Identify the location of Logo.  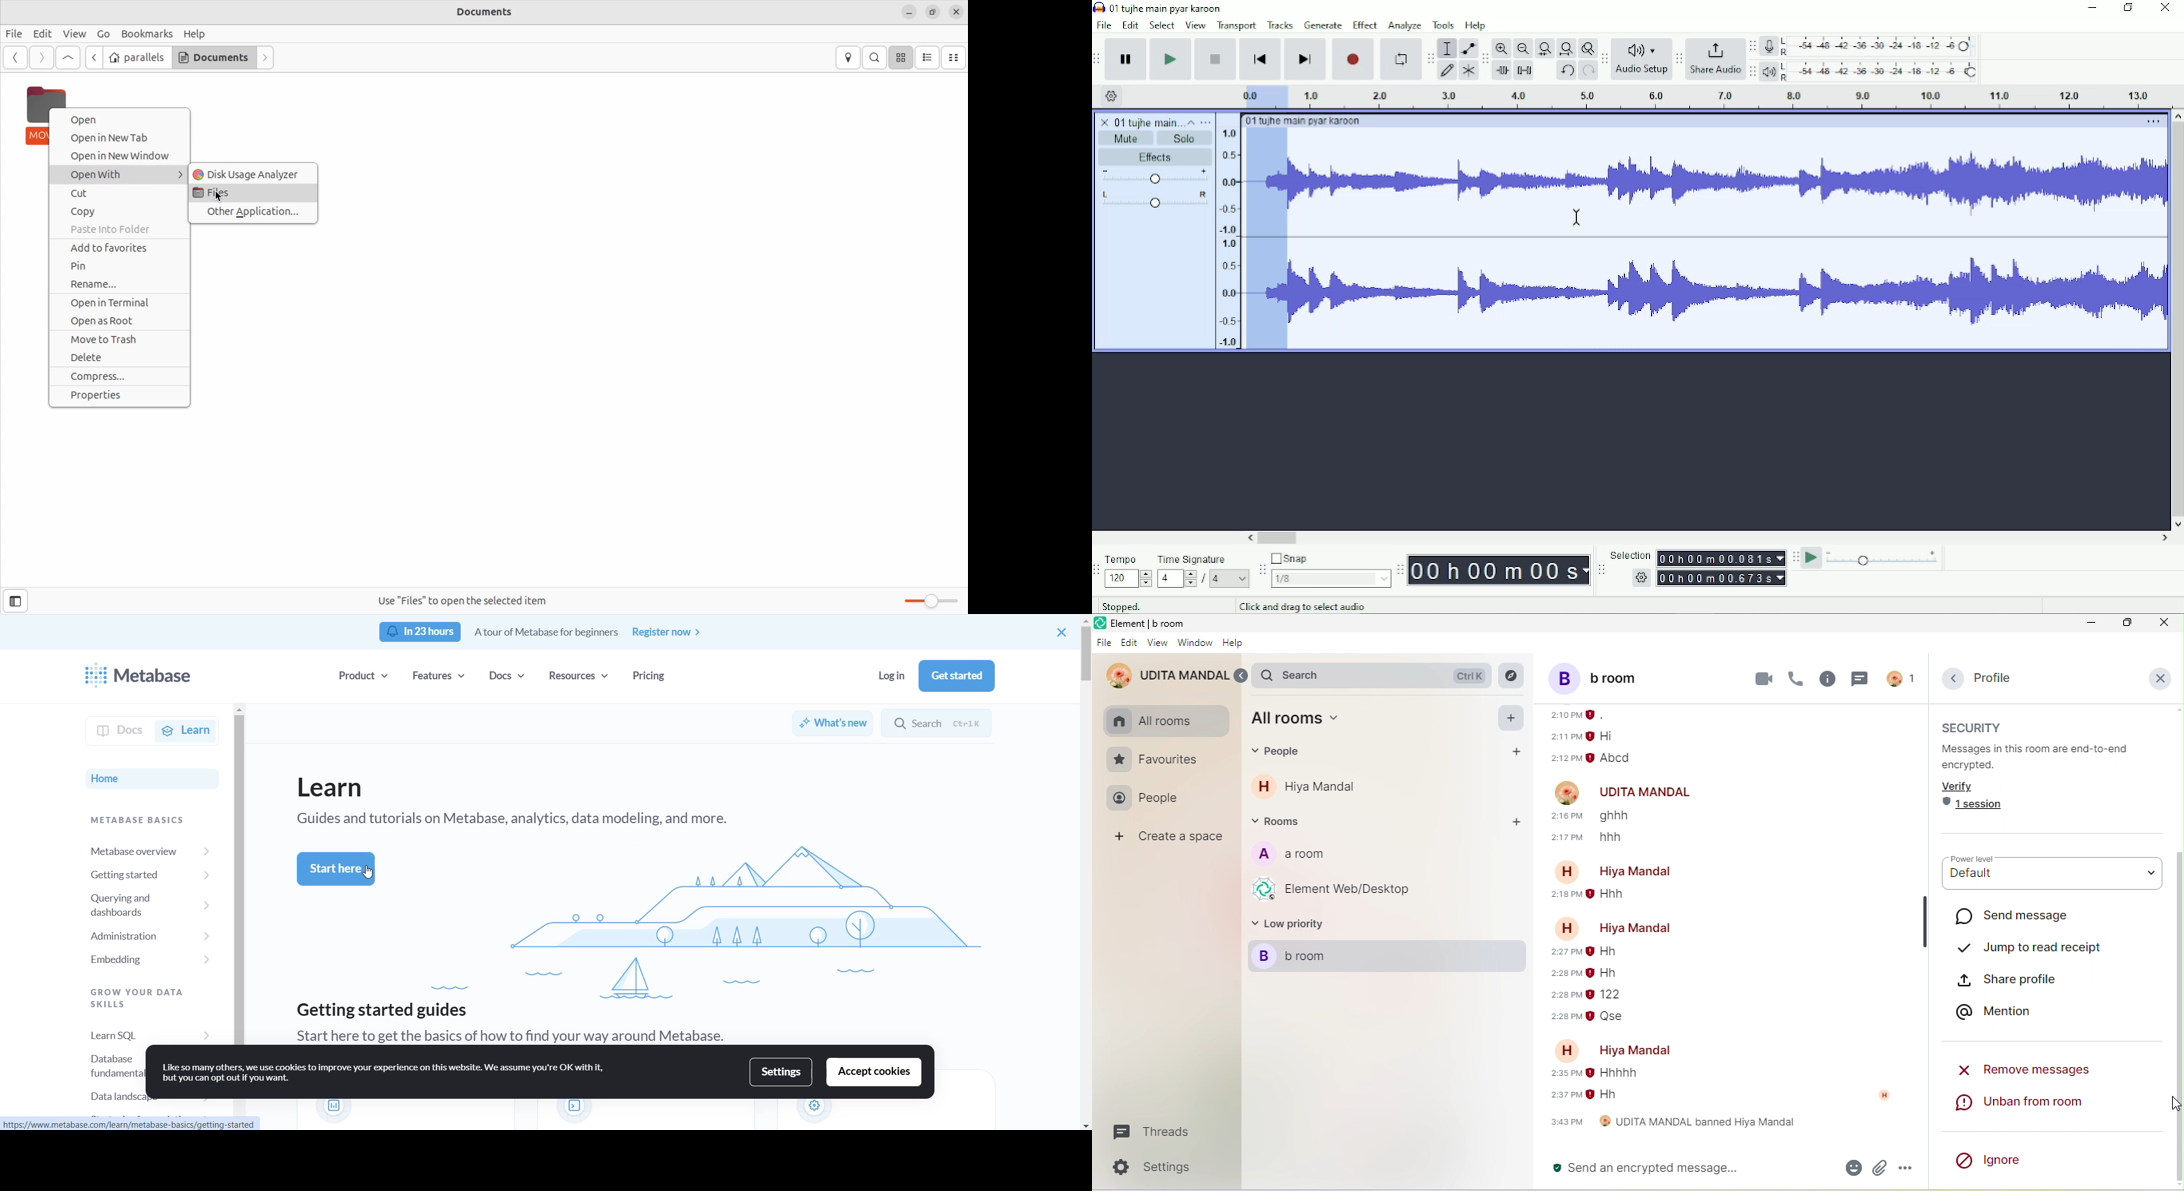
(1099, 7).